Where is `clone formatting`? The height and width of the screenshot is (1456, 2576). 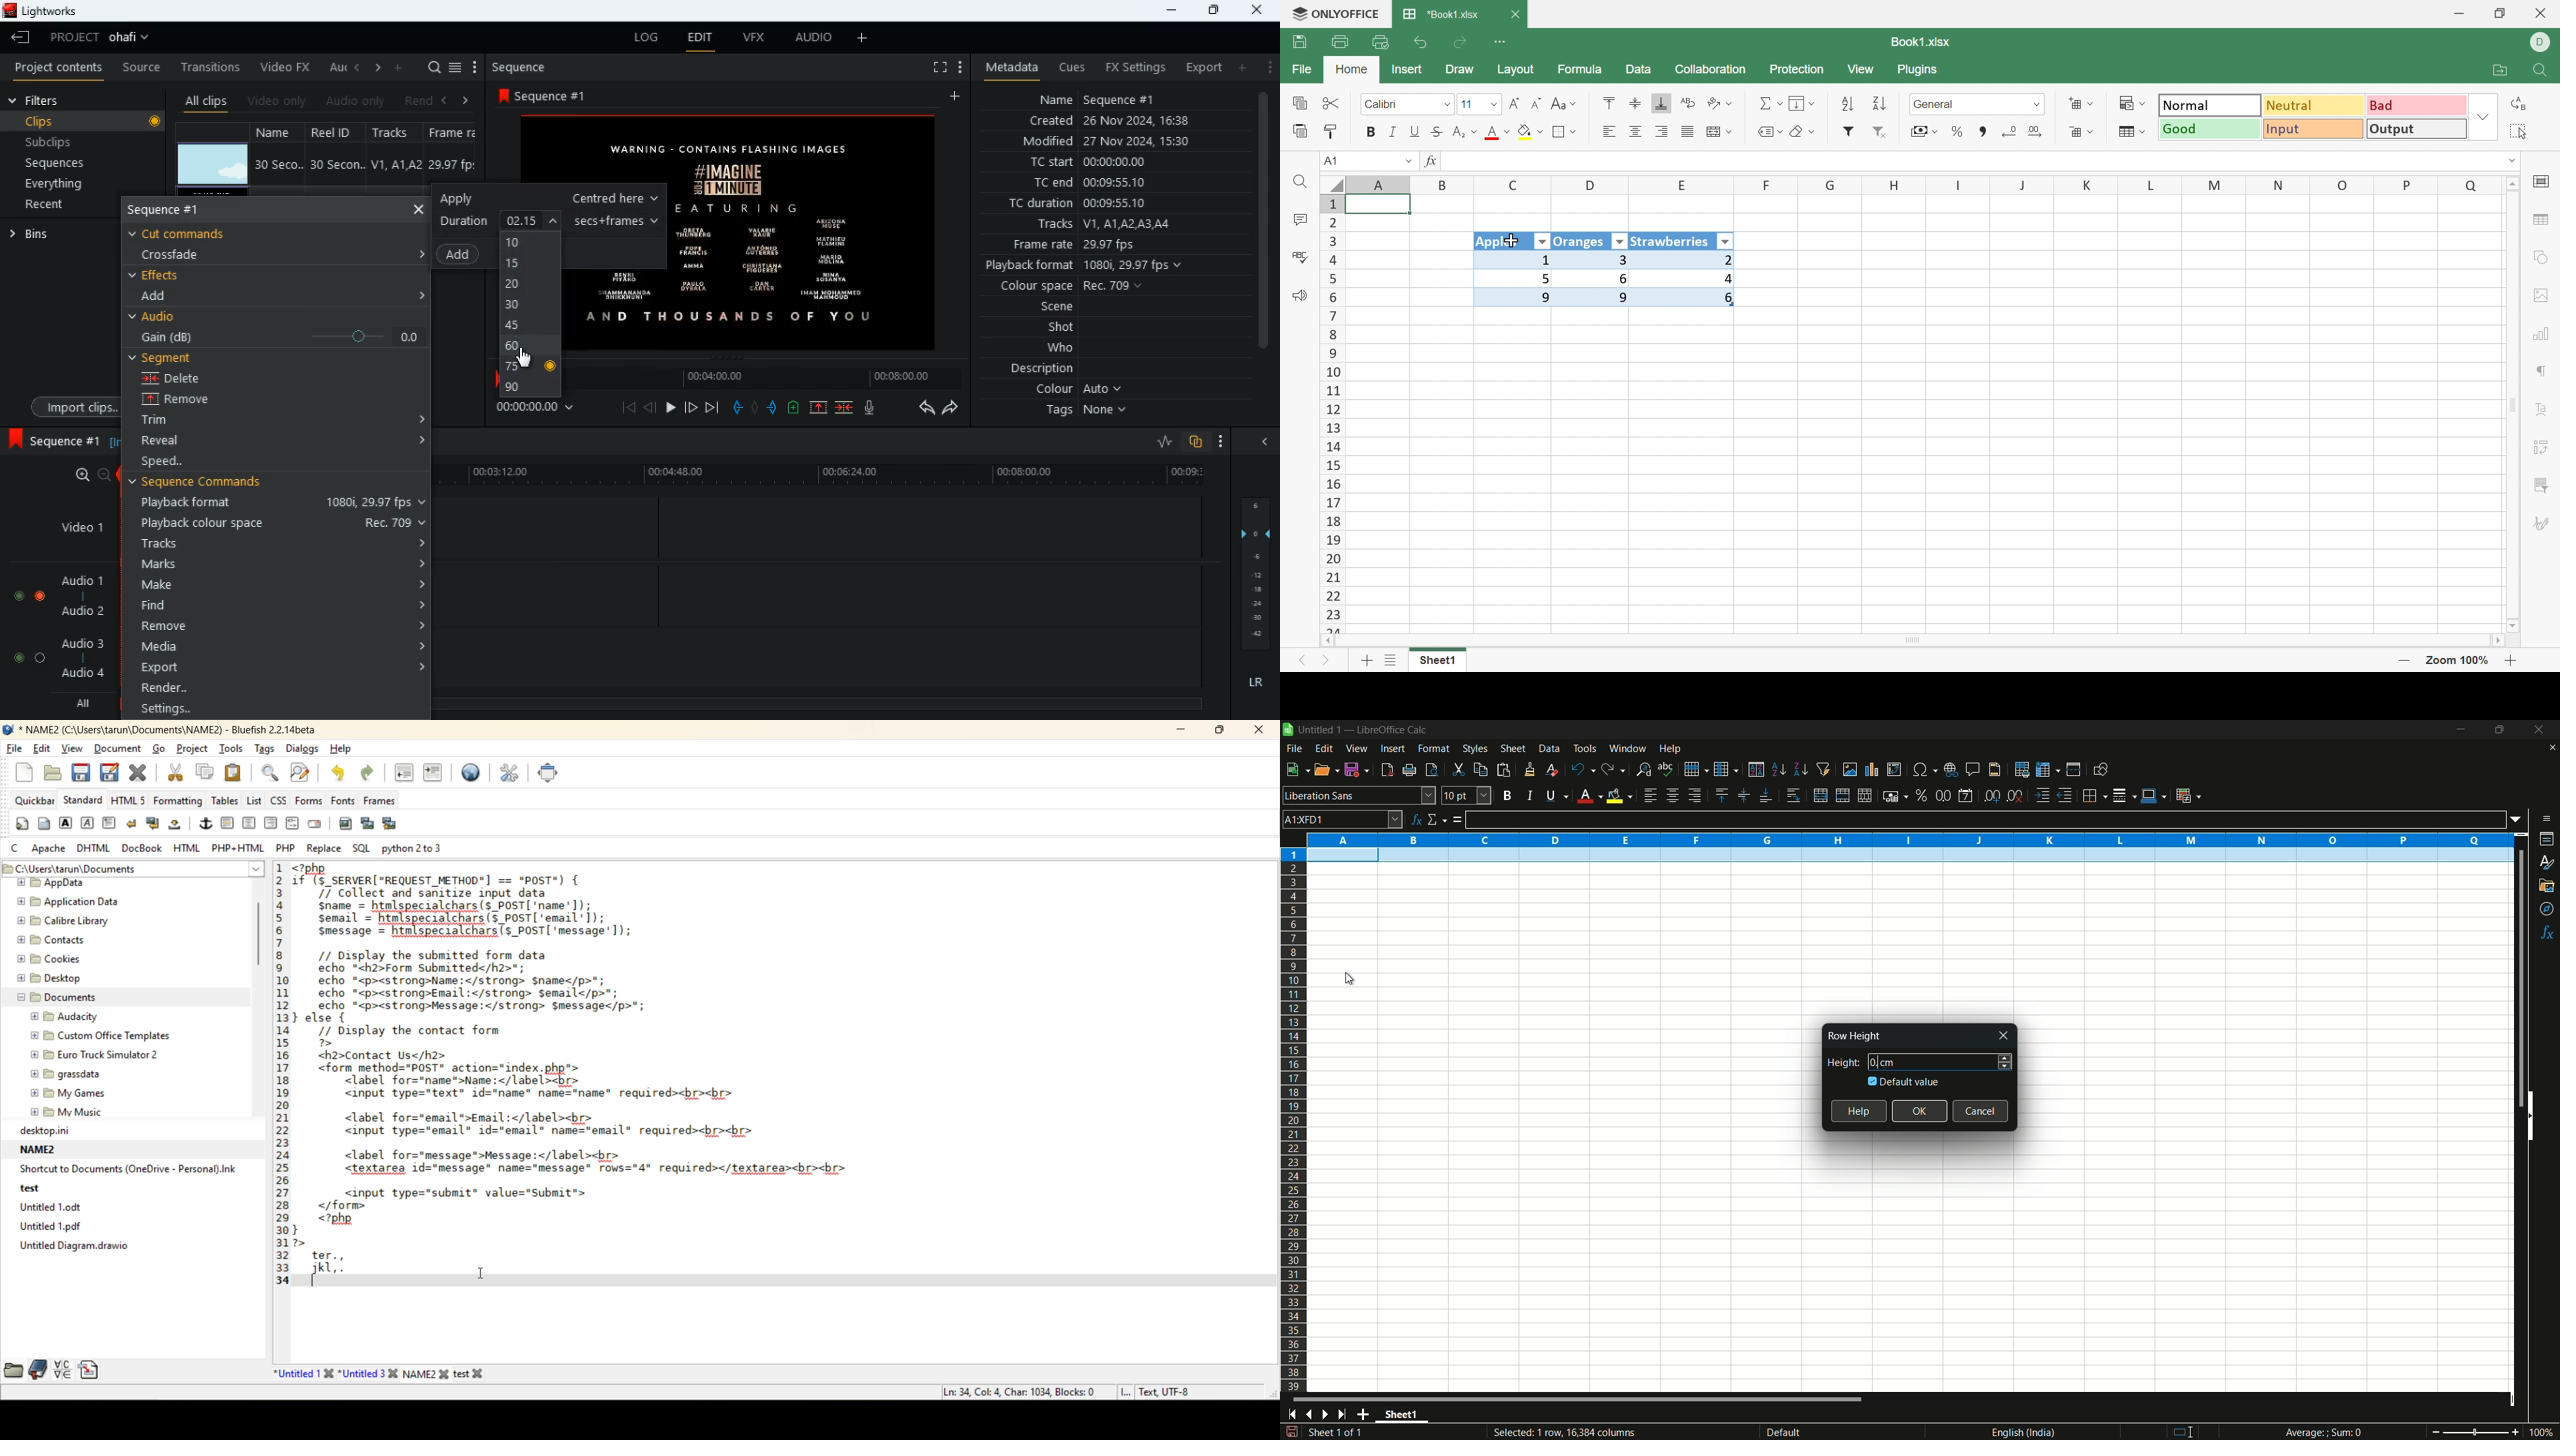
clone formatting is located at coordinates (1529, 769).